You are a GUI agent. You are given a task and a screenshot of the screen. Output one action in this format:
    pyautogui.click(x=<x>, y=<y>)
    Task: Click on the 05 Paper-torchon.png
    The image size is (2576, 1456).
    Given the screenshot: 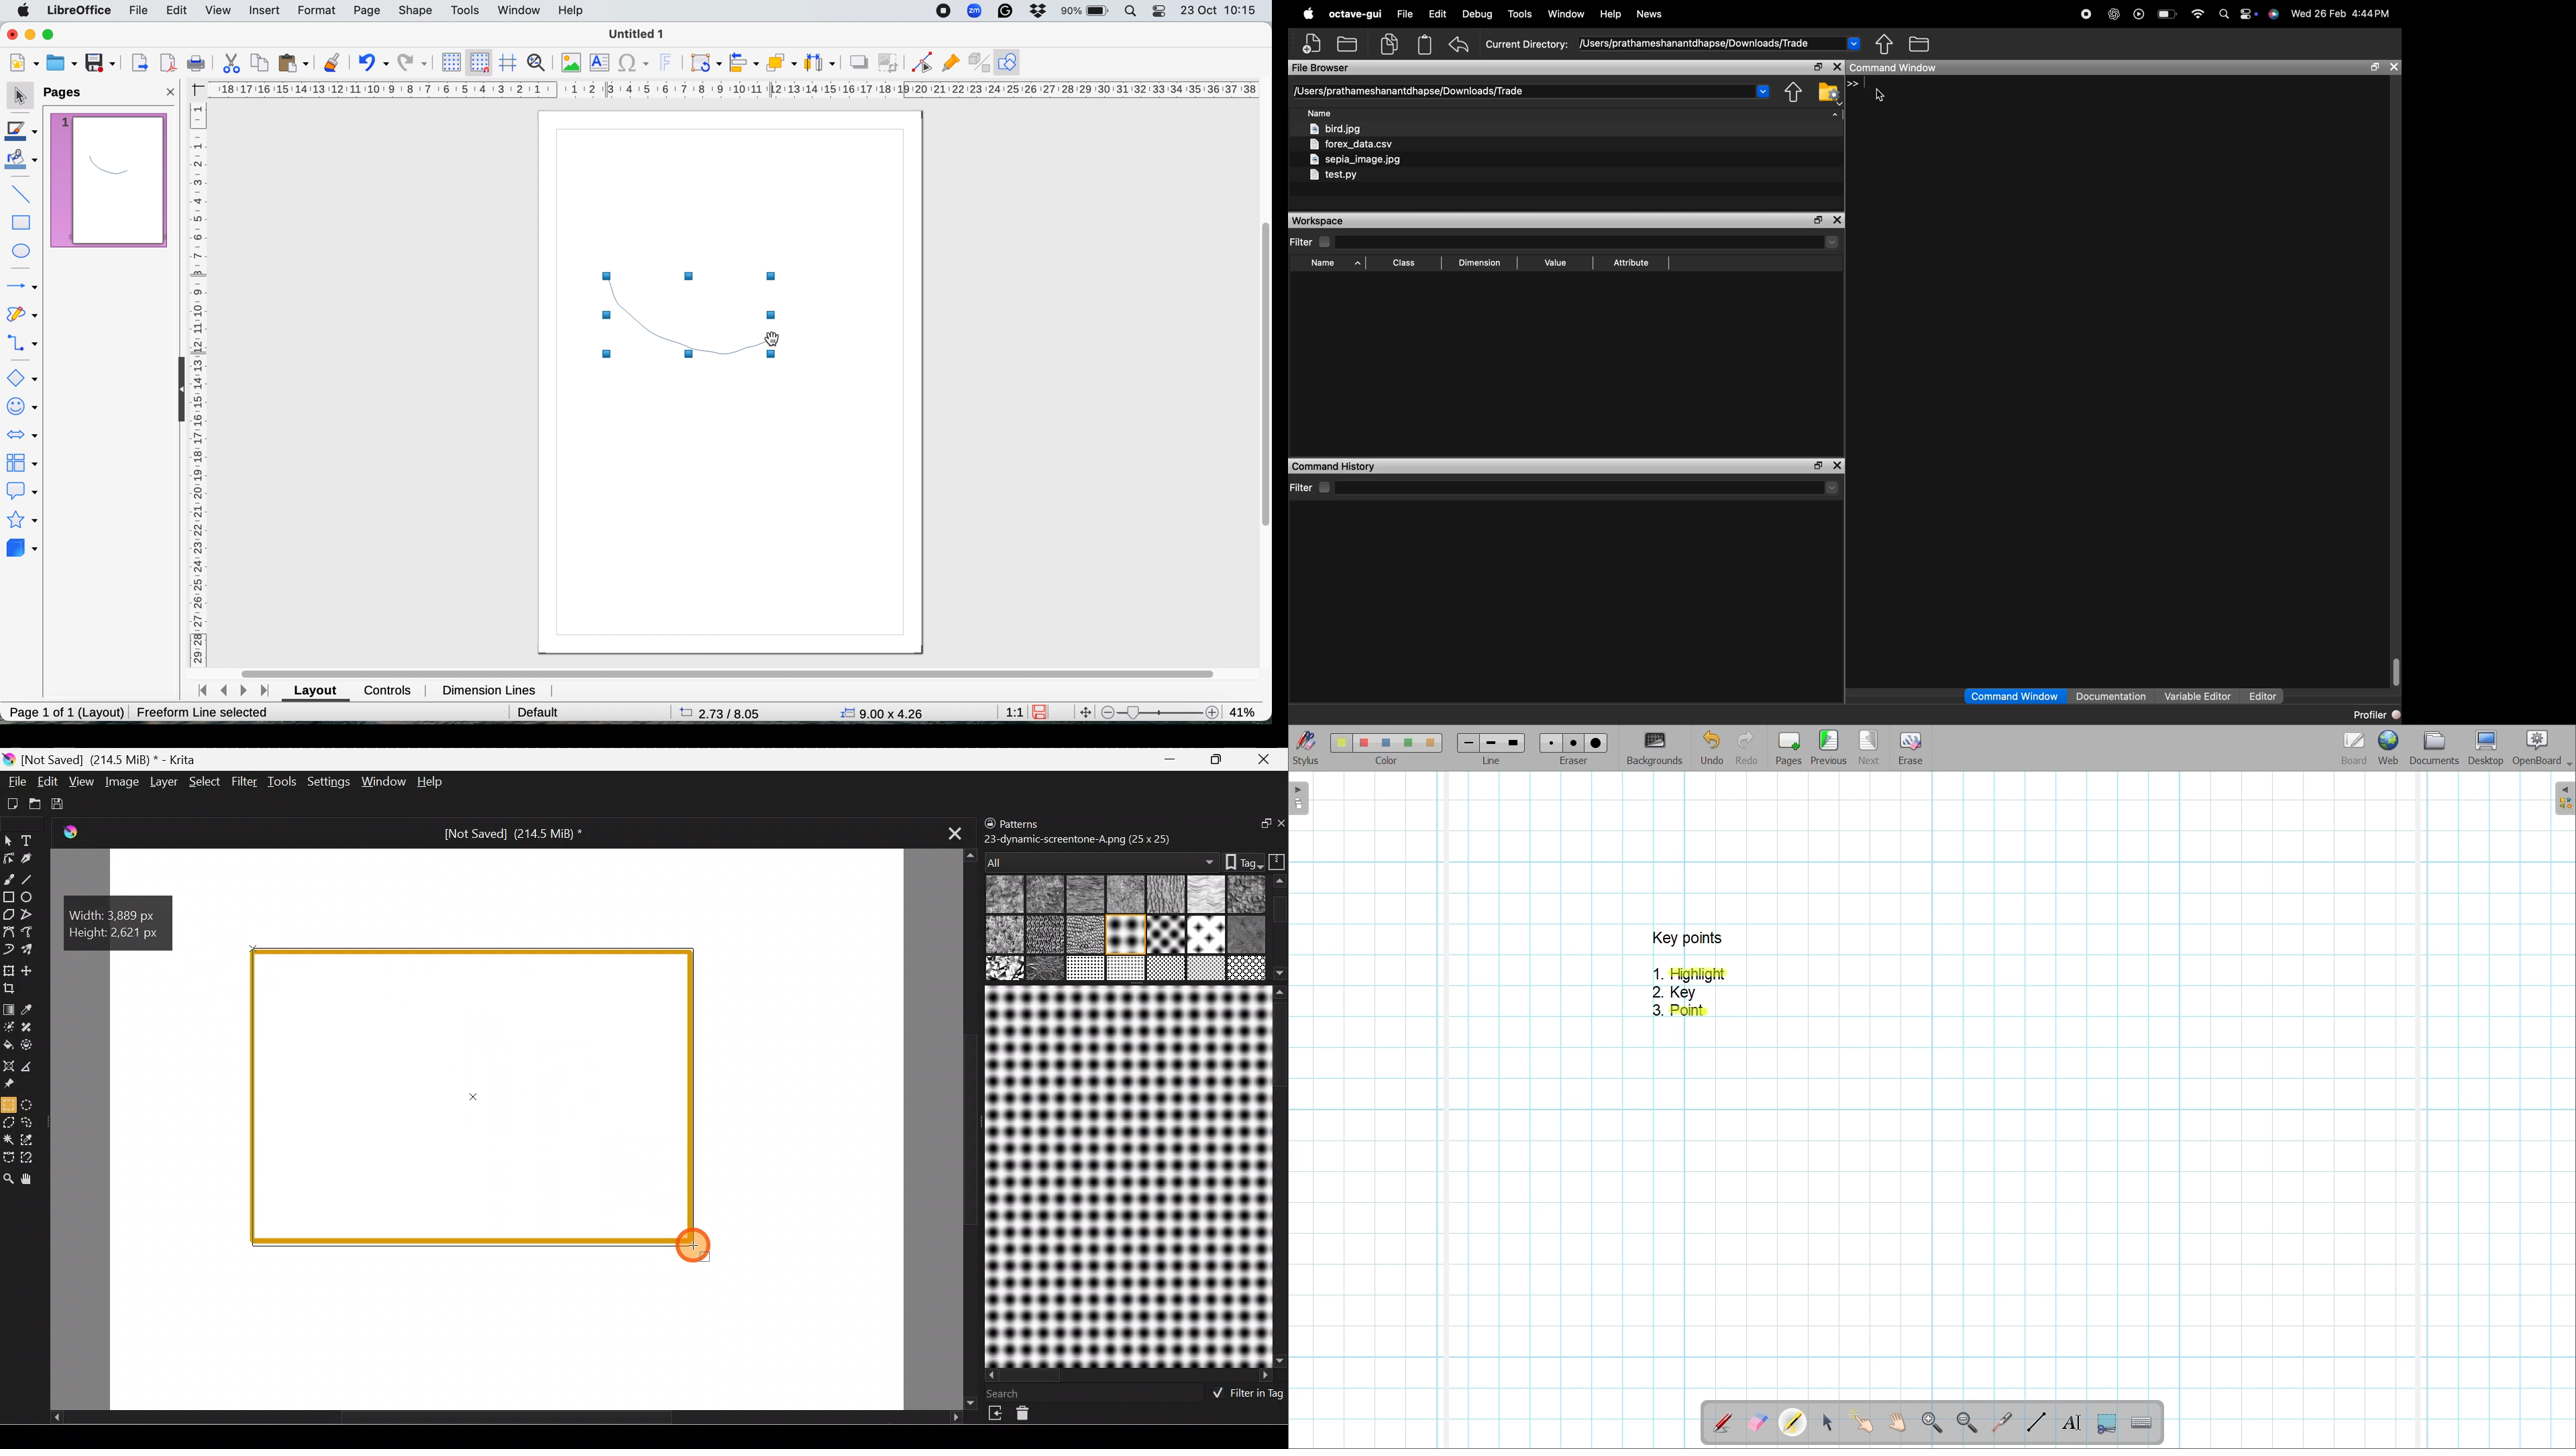 What is the action you would take?
    pyautogui.click(x=1202, y=896)
    